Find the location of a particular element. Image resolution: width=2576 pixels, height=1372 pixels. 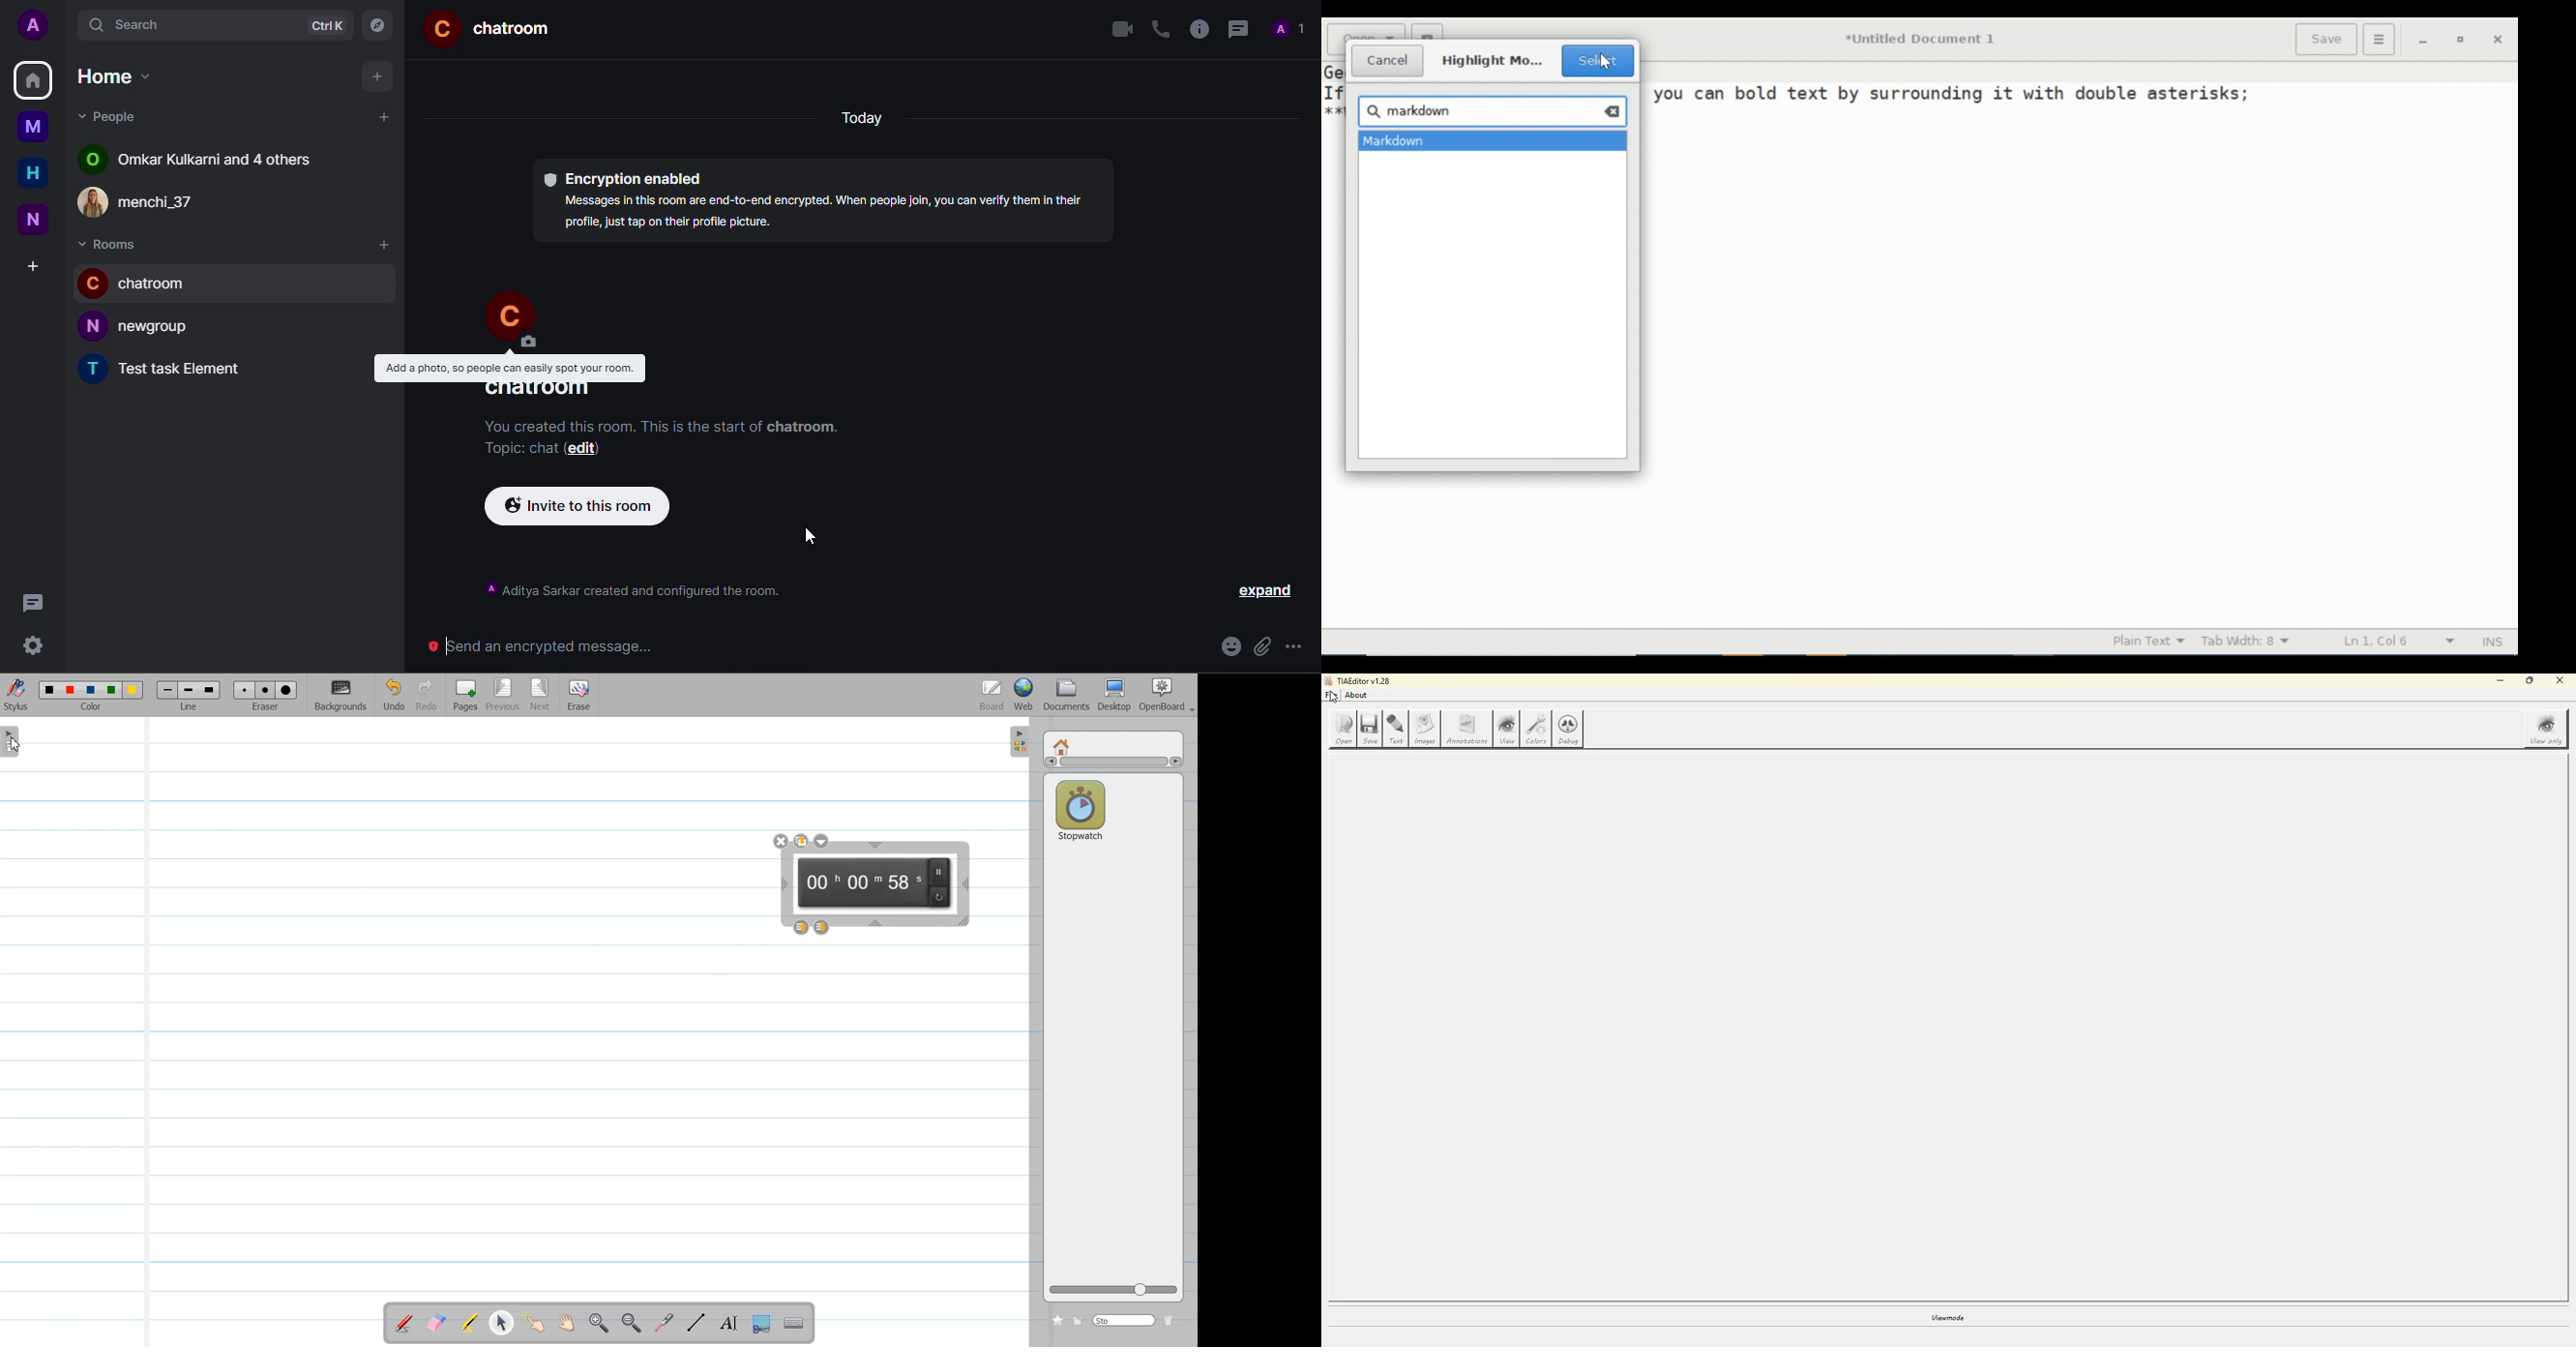

add is located at coordinates (385, 246).